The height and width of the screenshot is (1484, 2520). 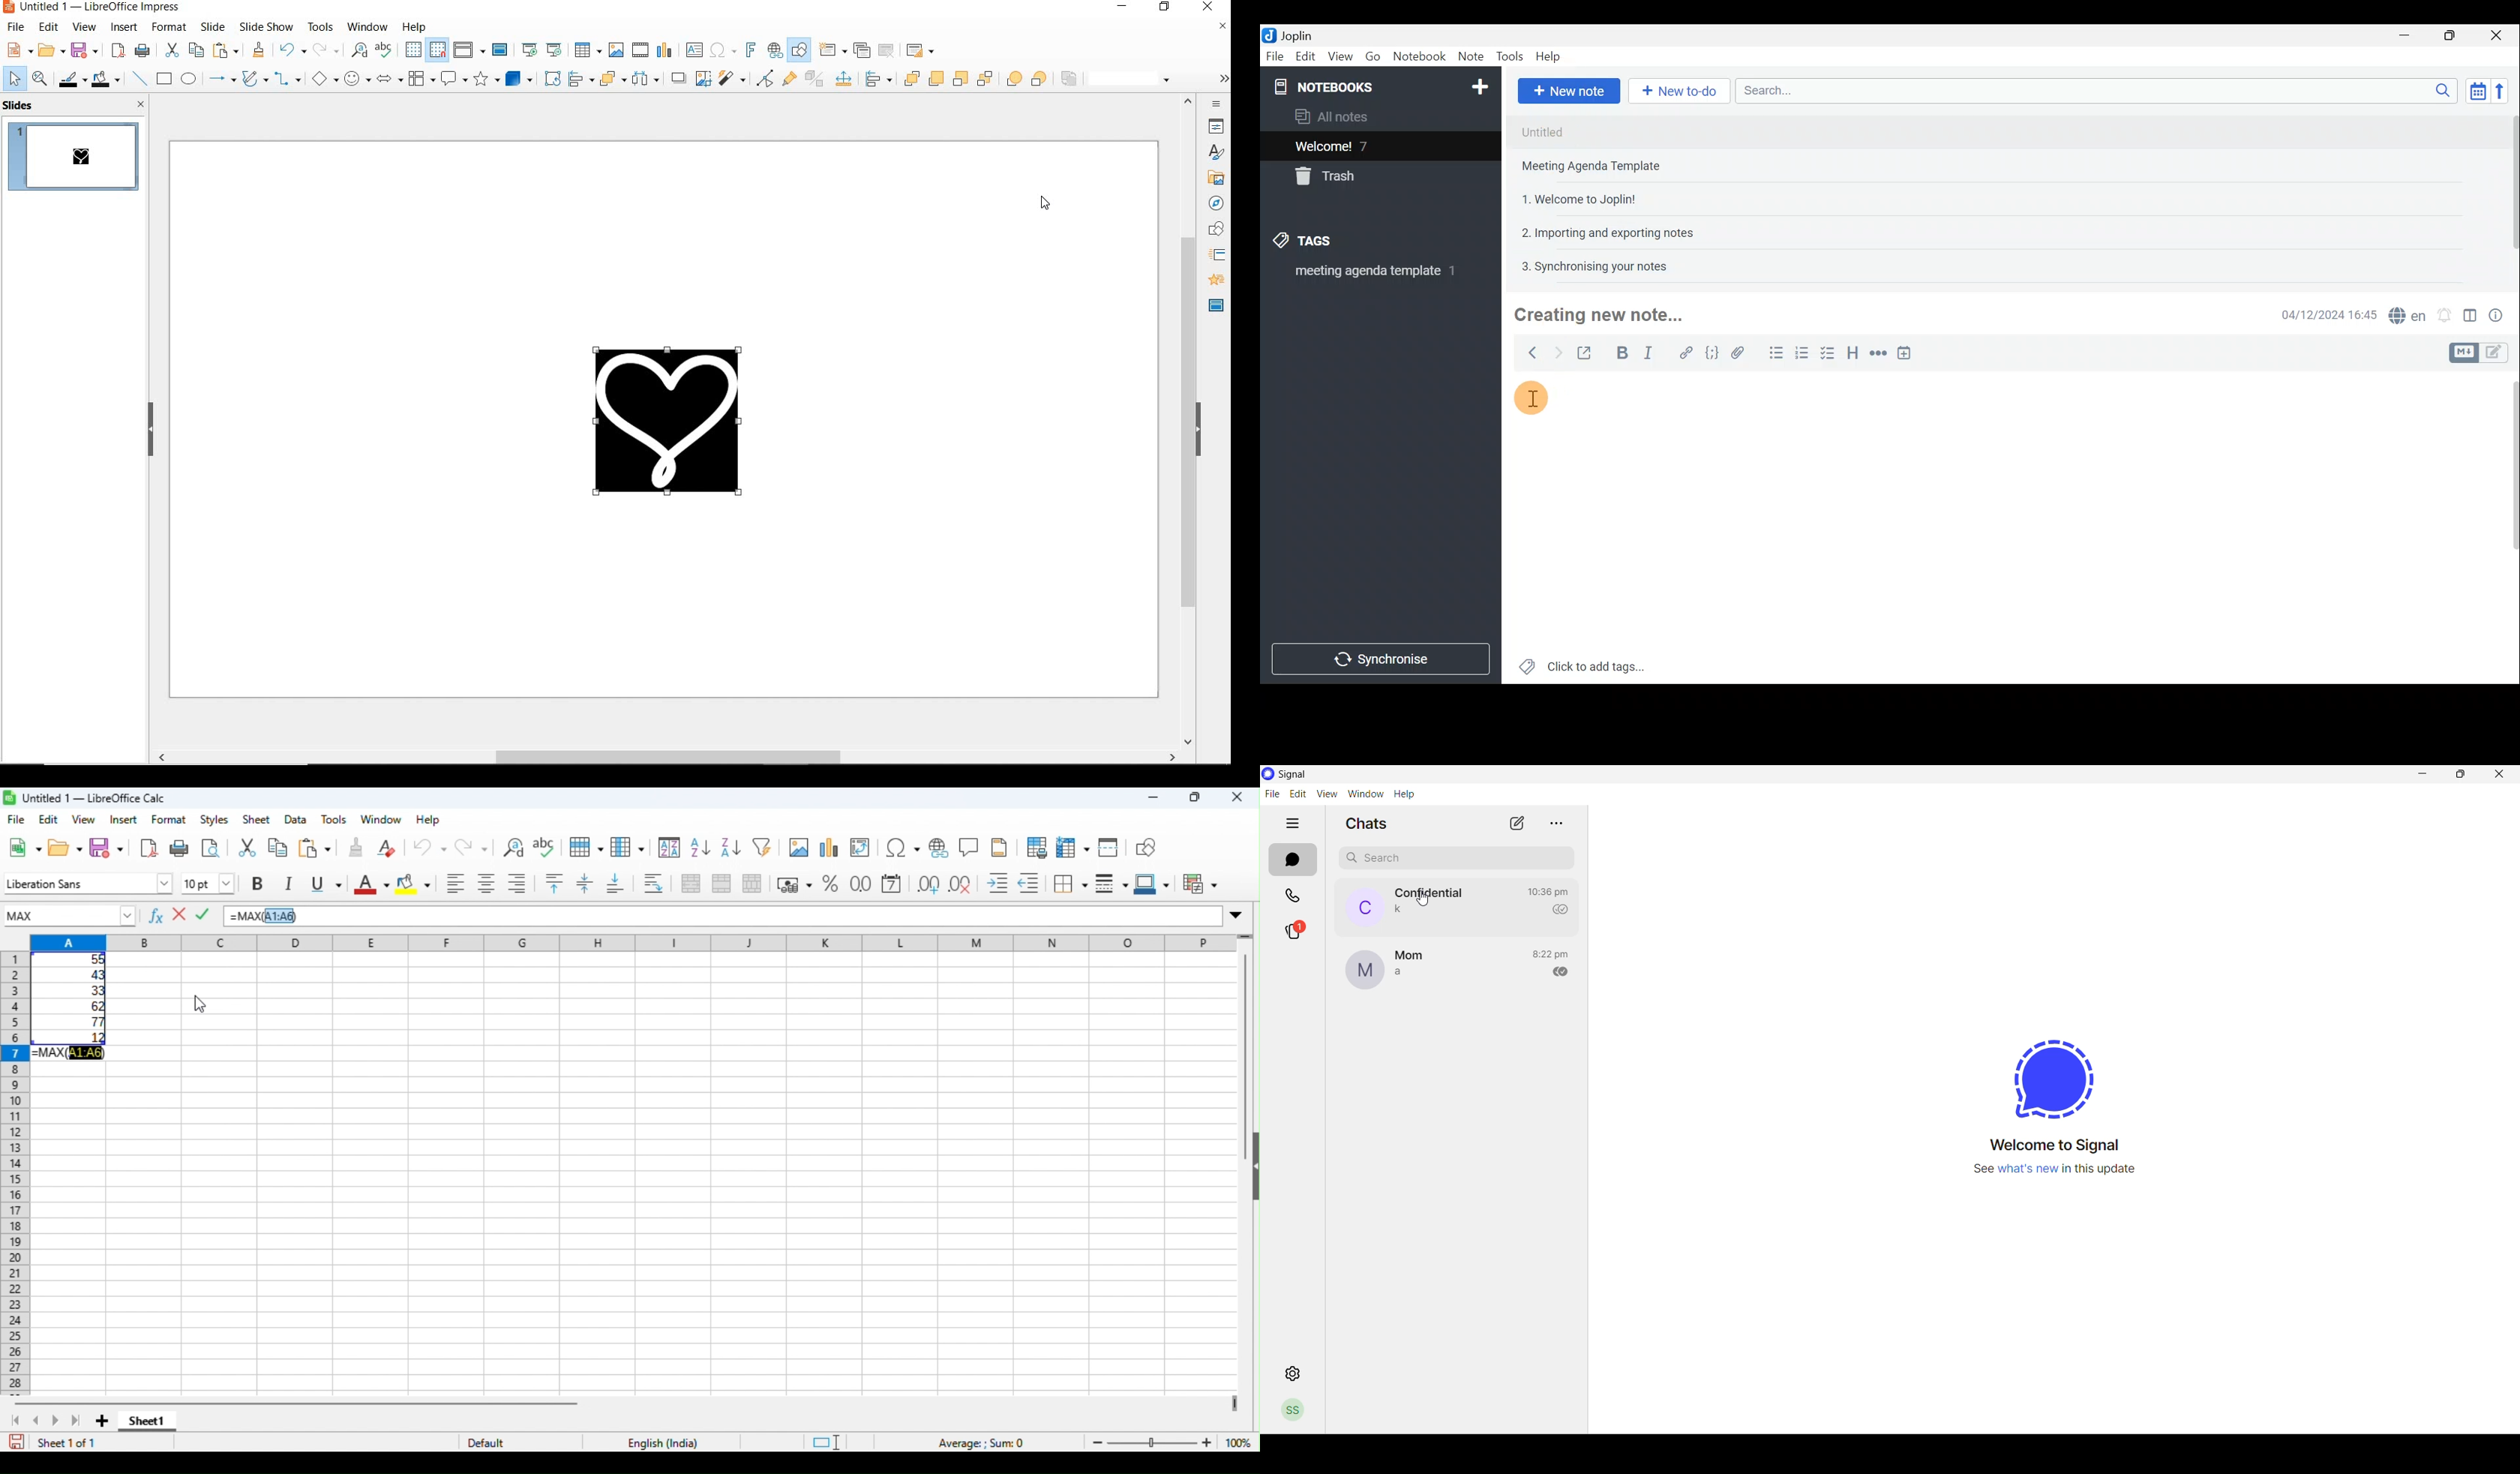 I want to click on rows, so click(x=587, y=848).